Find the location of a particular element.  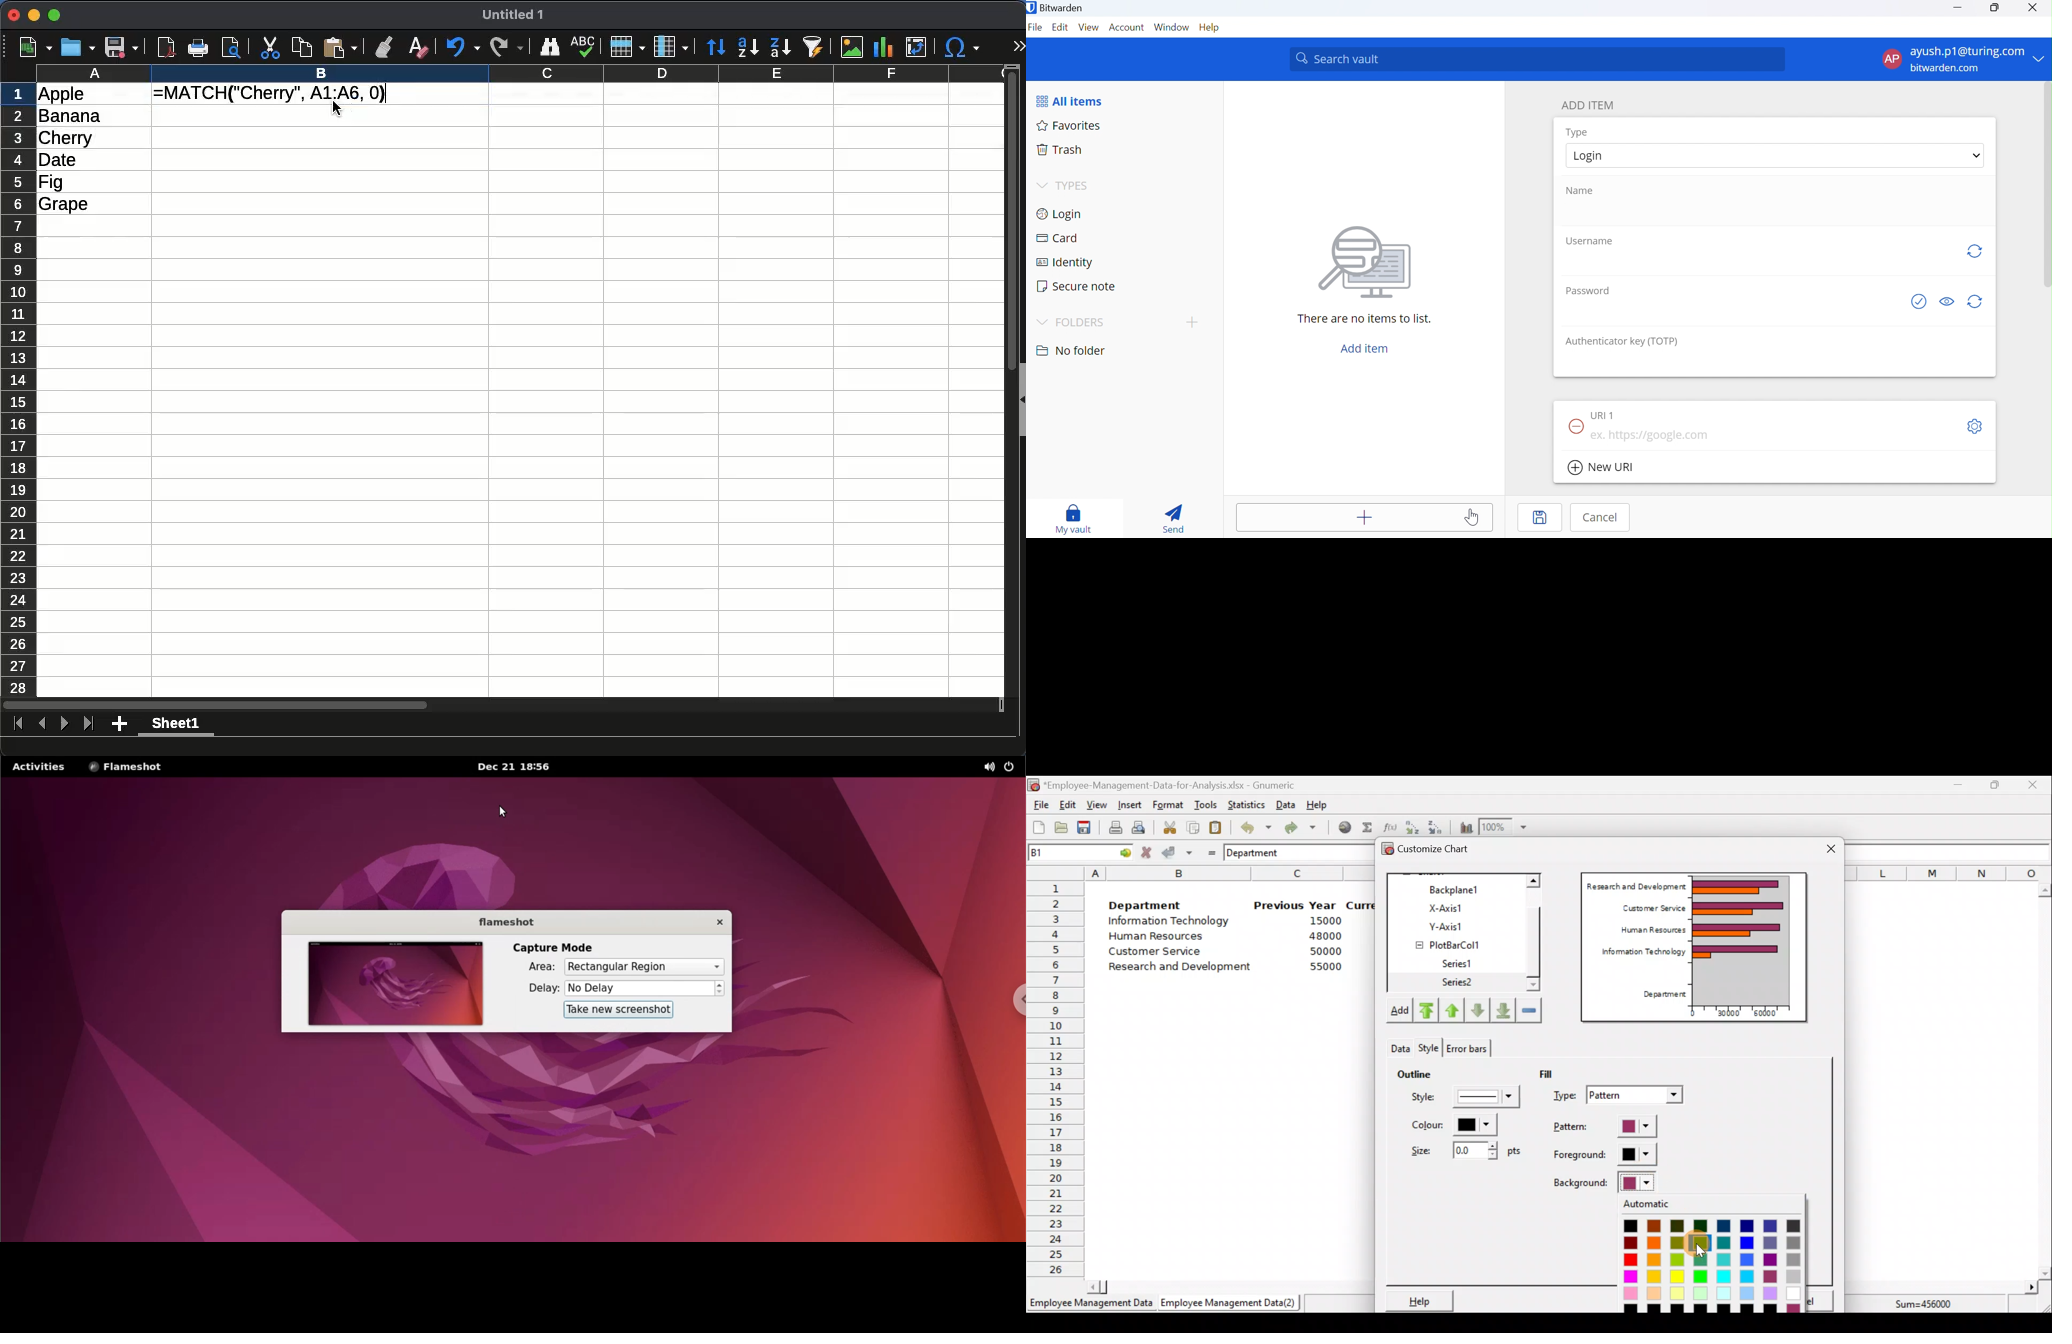

add username is located at coordinates (1759, 262).